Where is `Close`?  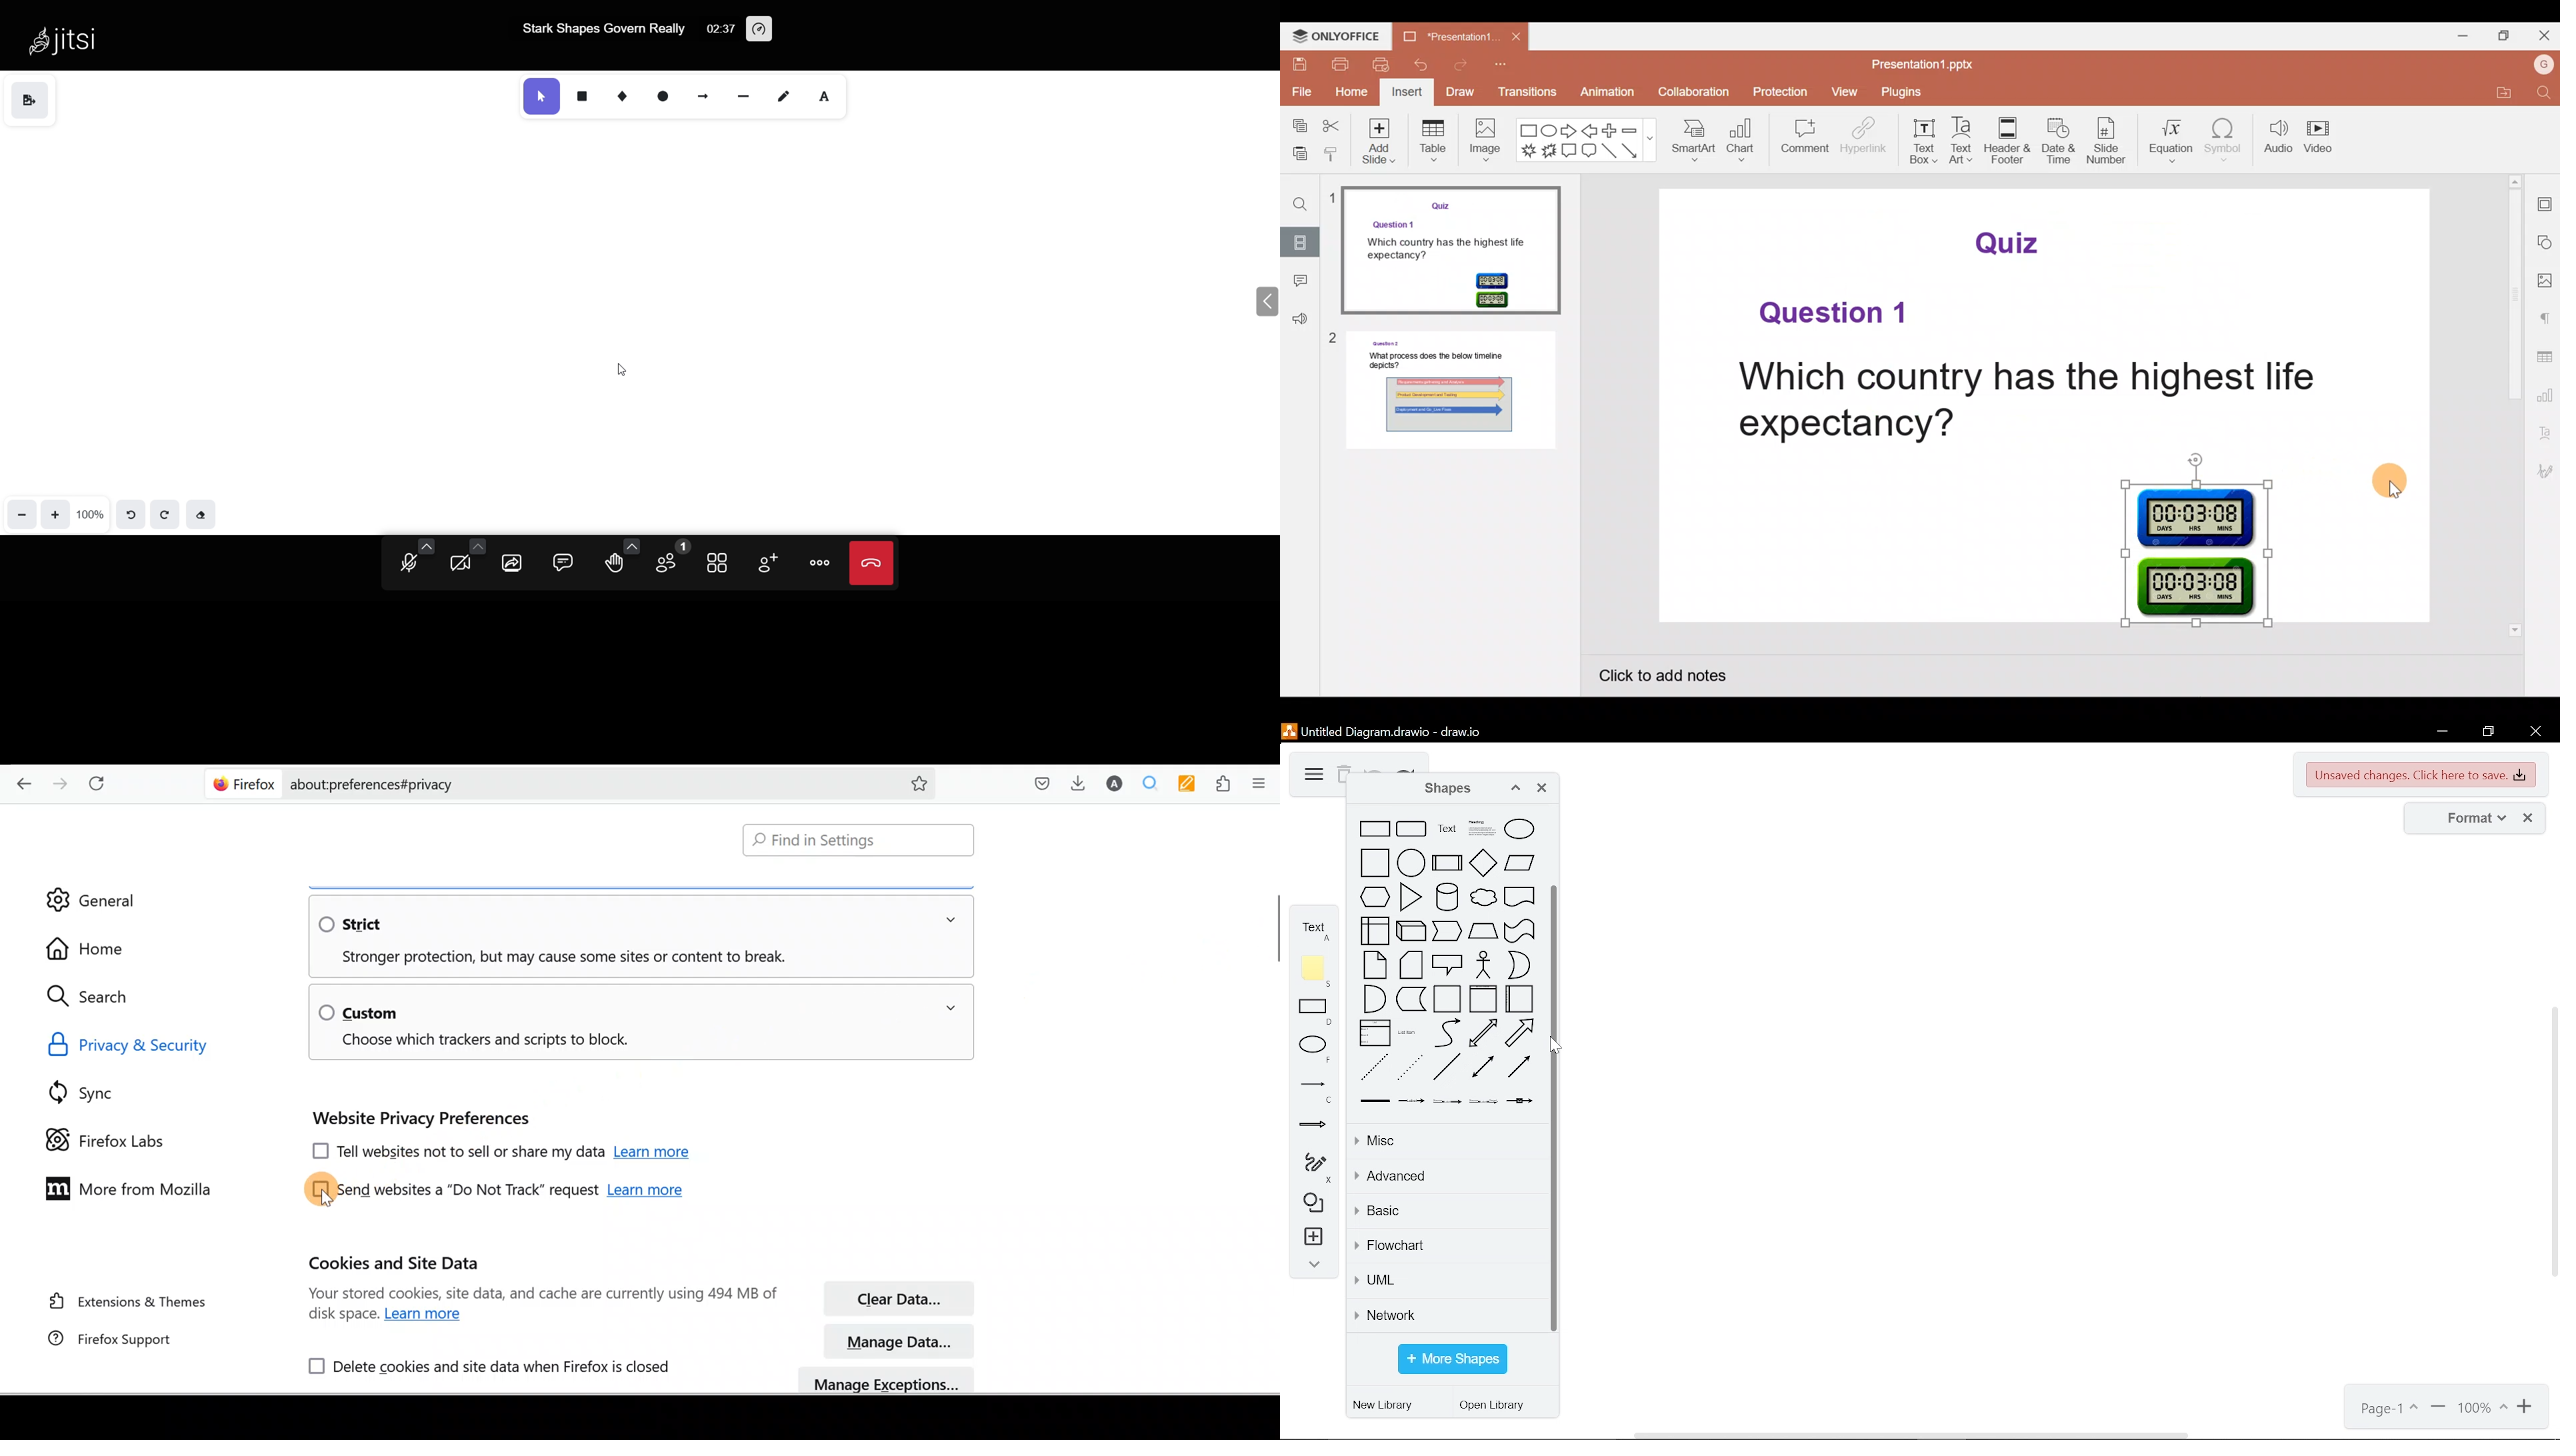 Close is located at coordinates (2543, 36).